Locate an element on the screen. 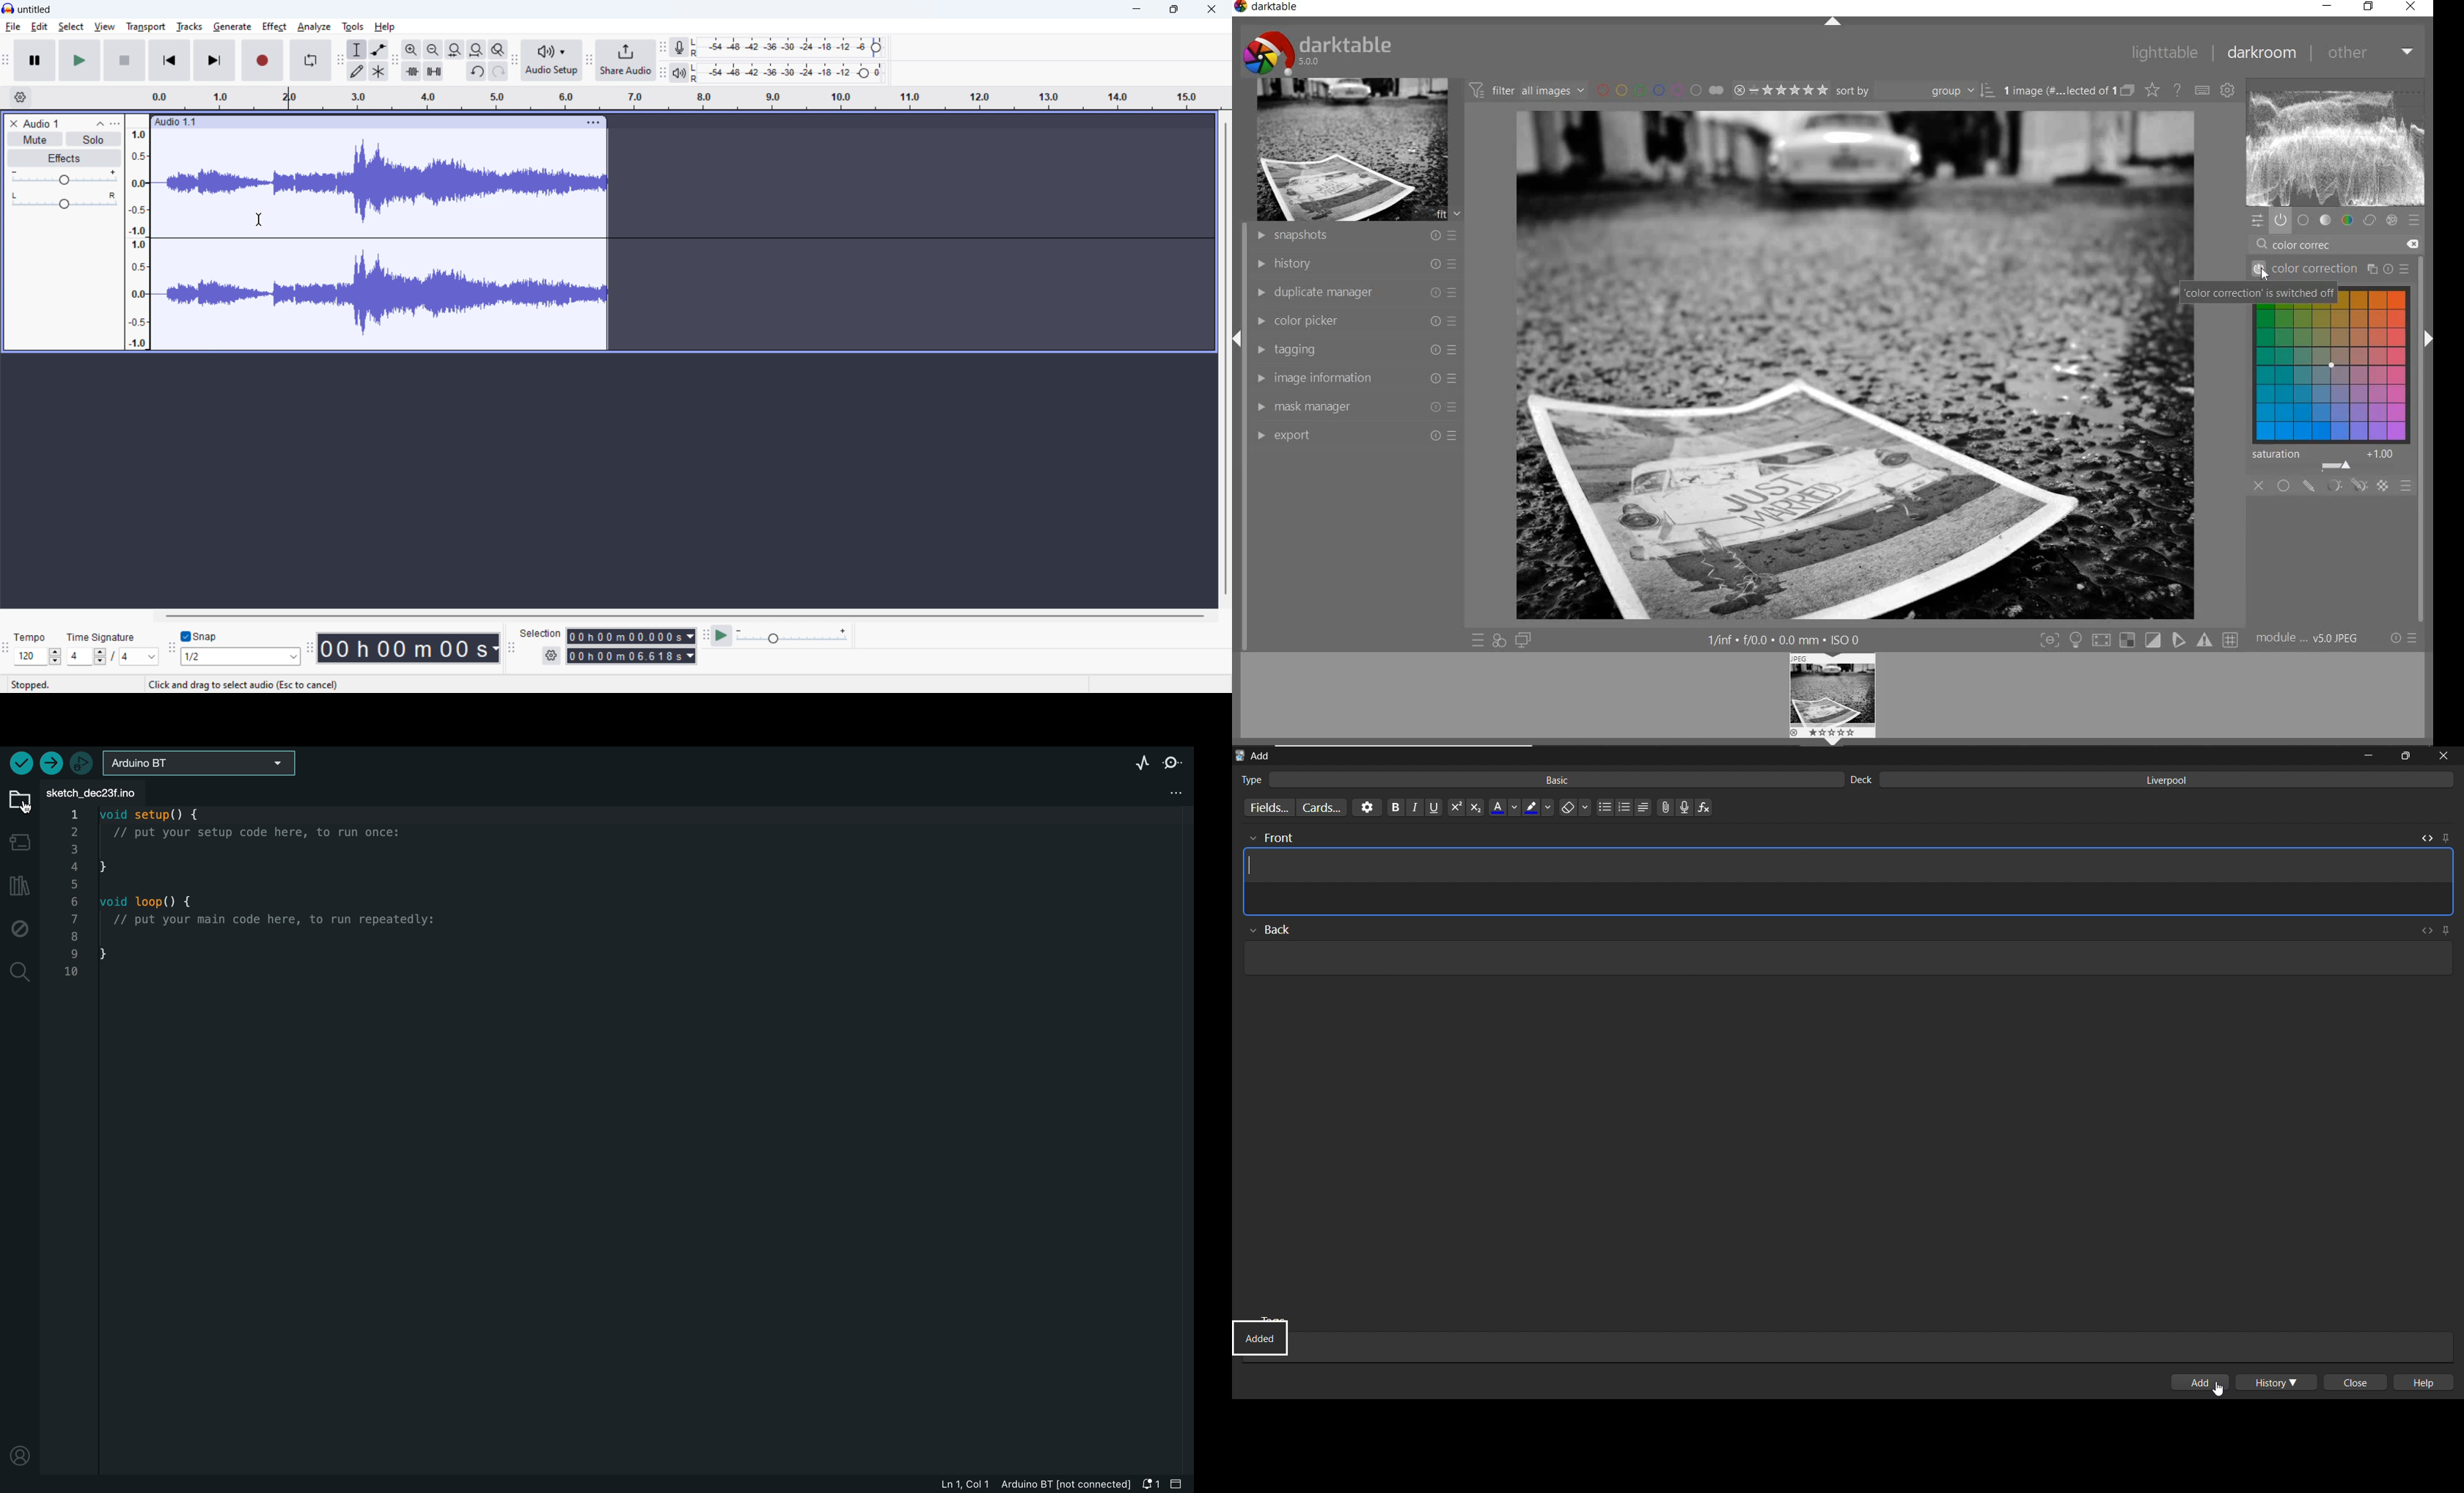 This screenshot has width=2464, height=1512. quick access panel is located at coordinates (2257, 221).